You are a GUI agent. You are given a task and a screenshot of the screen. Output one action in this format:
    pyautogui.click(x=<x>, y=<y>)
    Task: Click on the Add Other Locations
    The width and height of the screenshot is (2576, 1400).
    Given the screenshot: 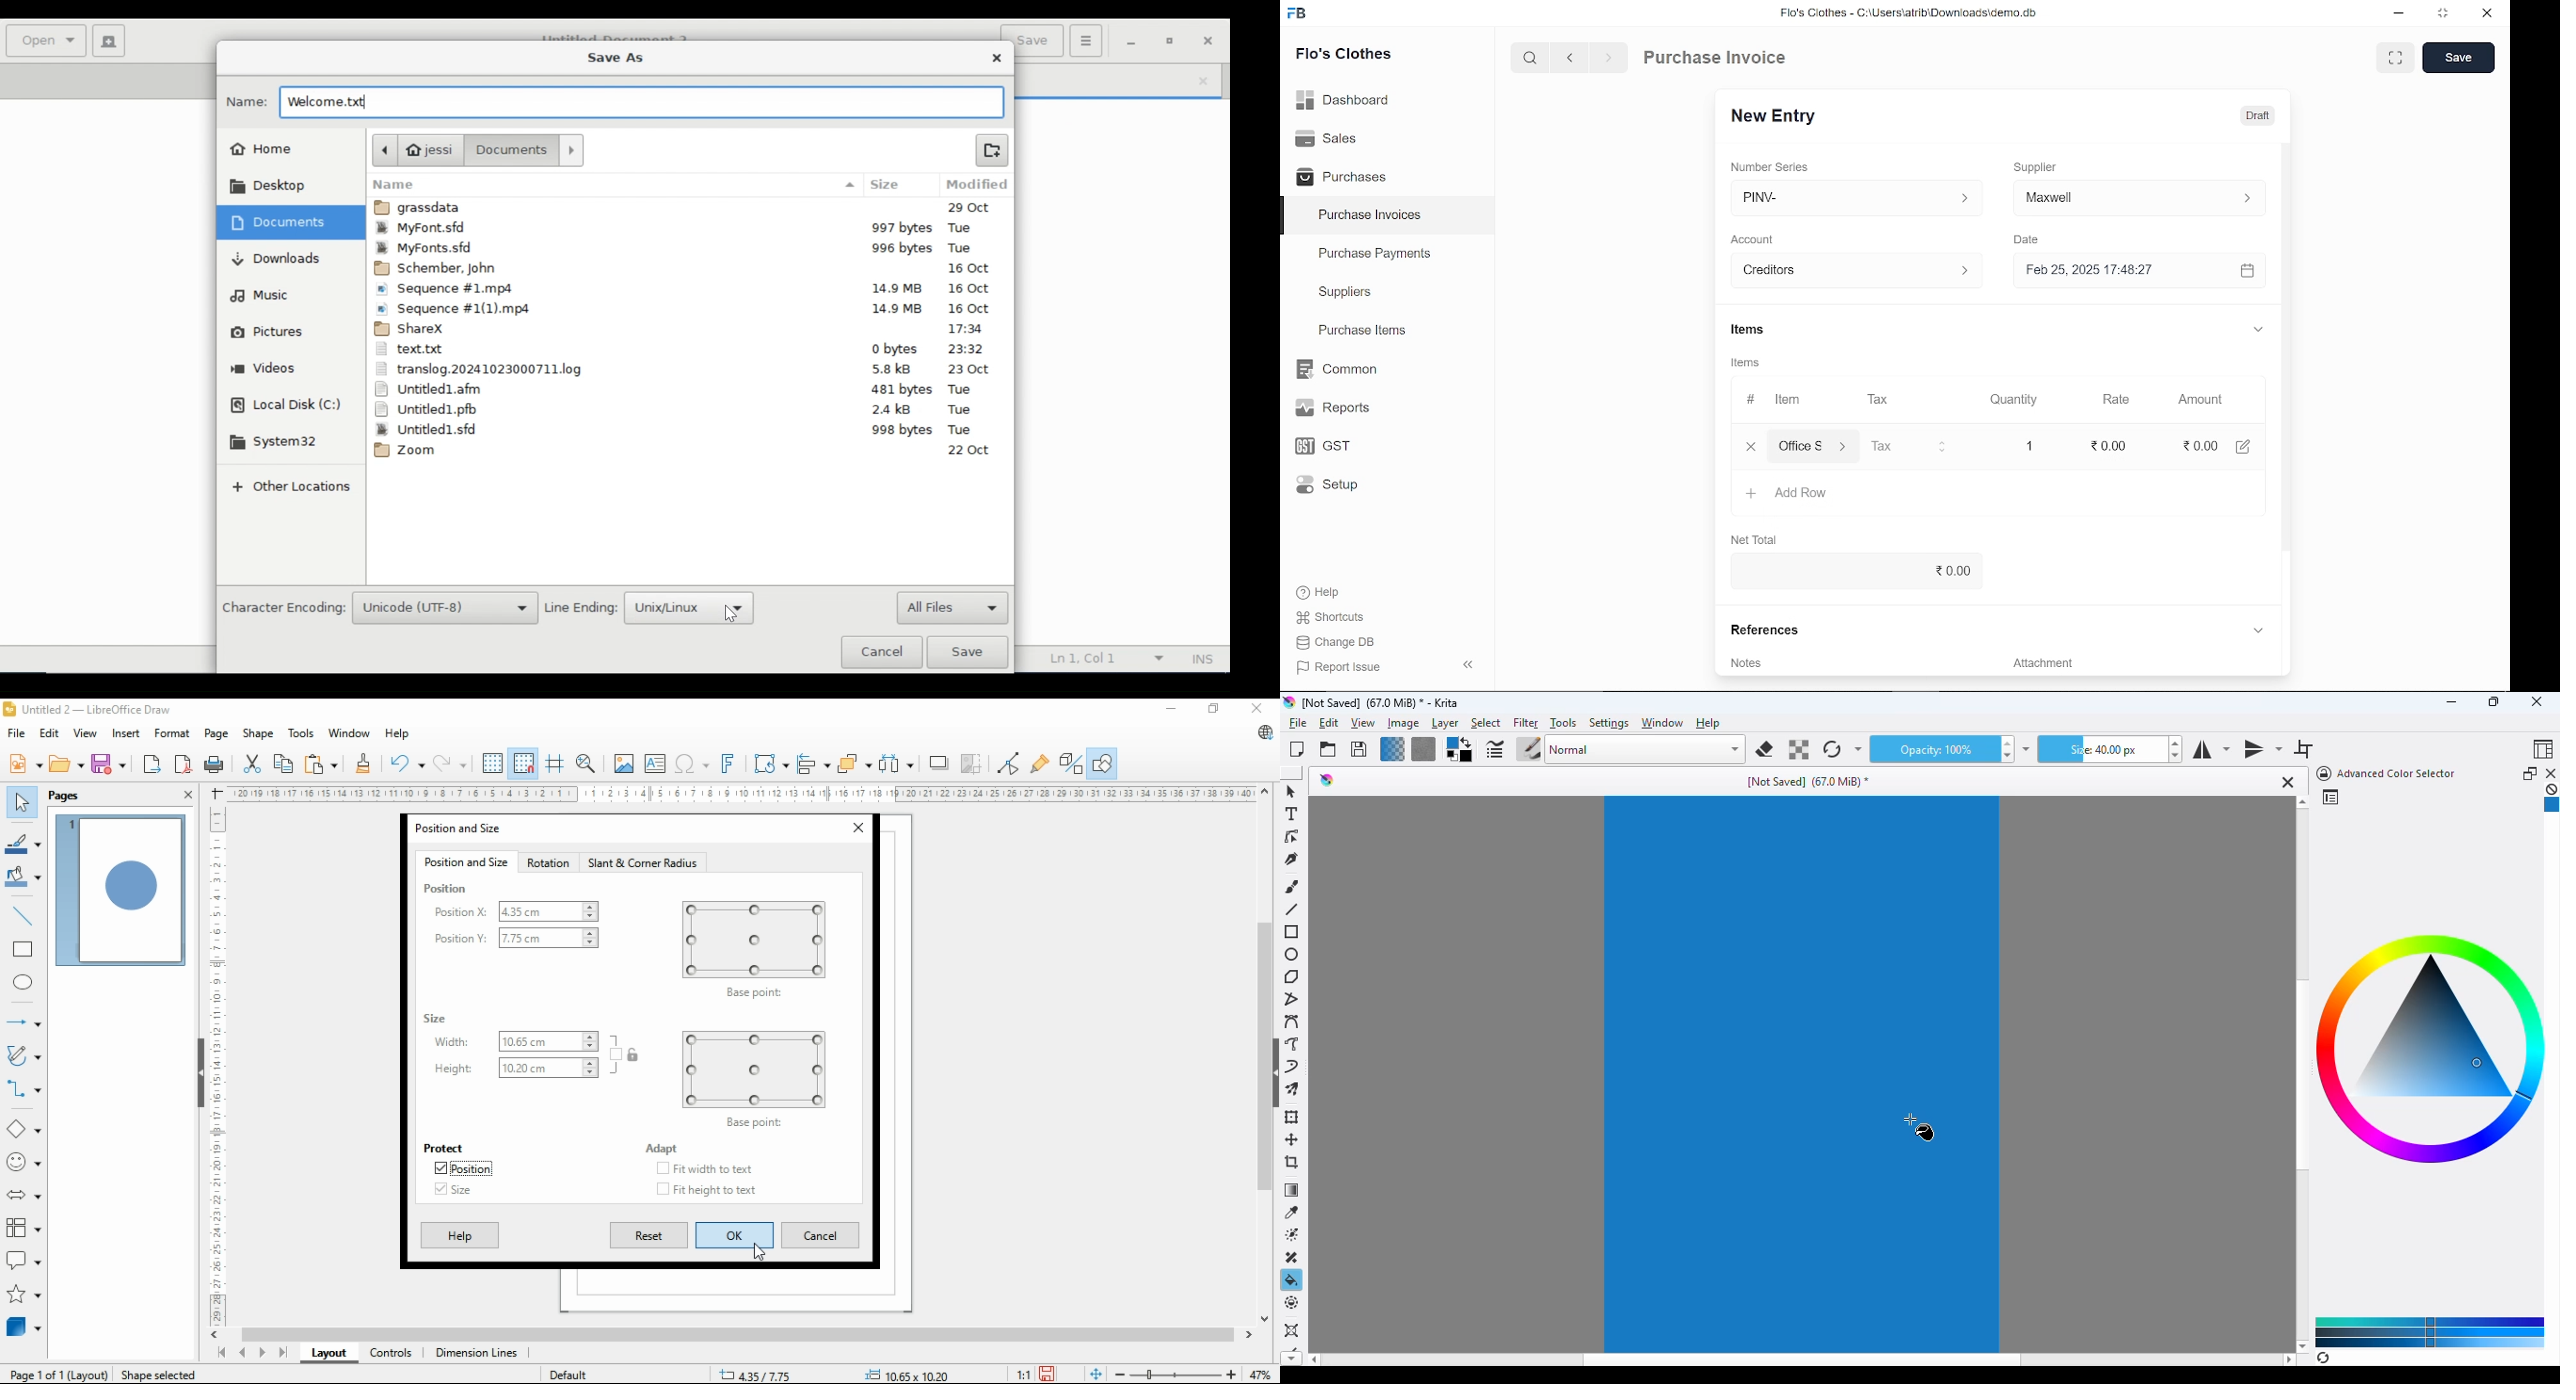 What is the action you would take?
    pyautogui.click(x=293, y=487)
    